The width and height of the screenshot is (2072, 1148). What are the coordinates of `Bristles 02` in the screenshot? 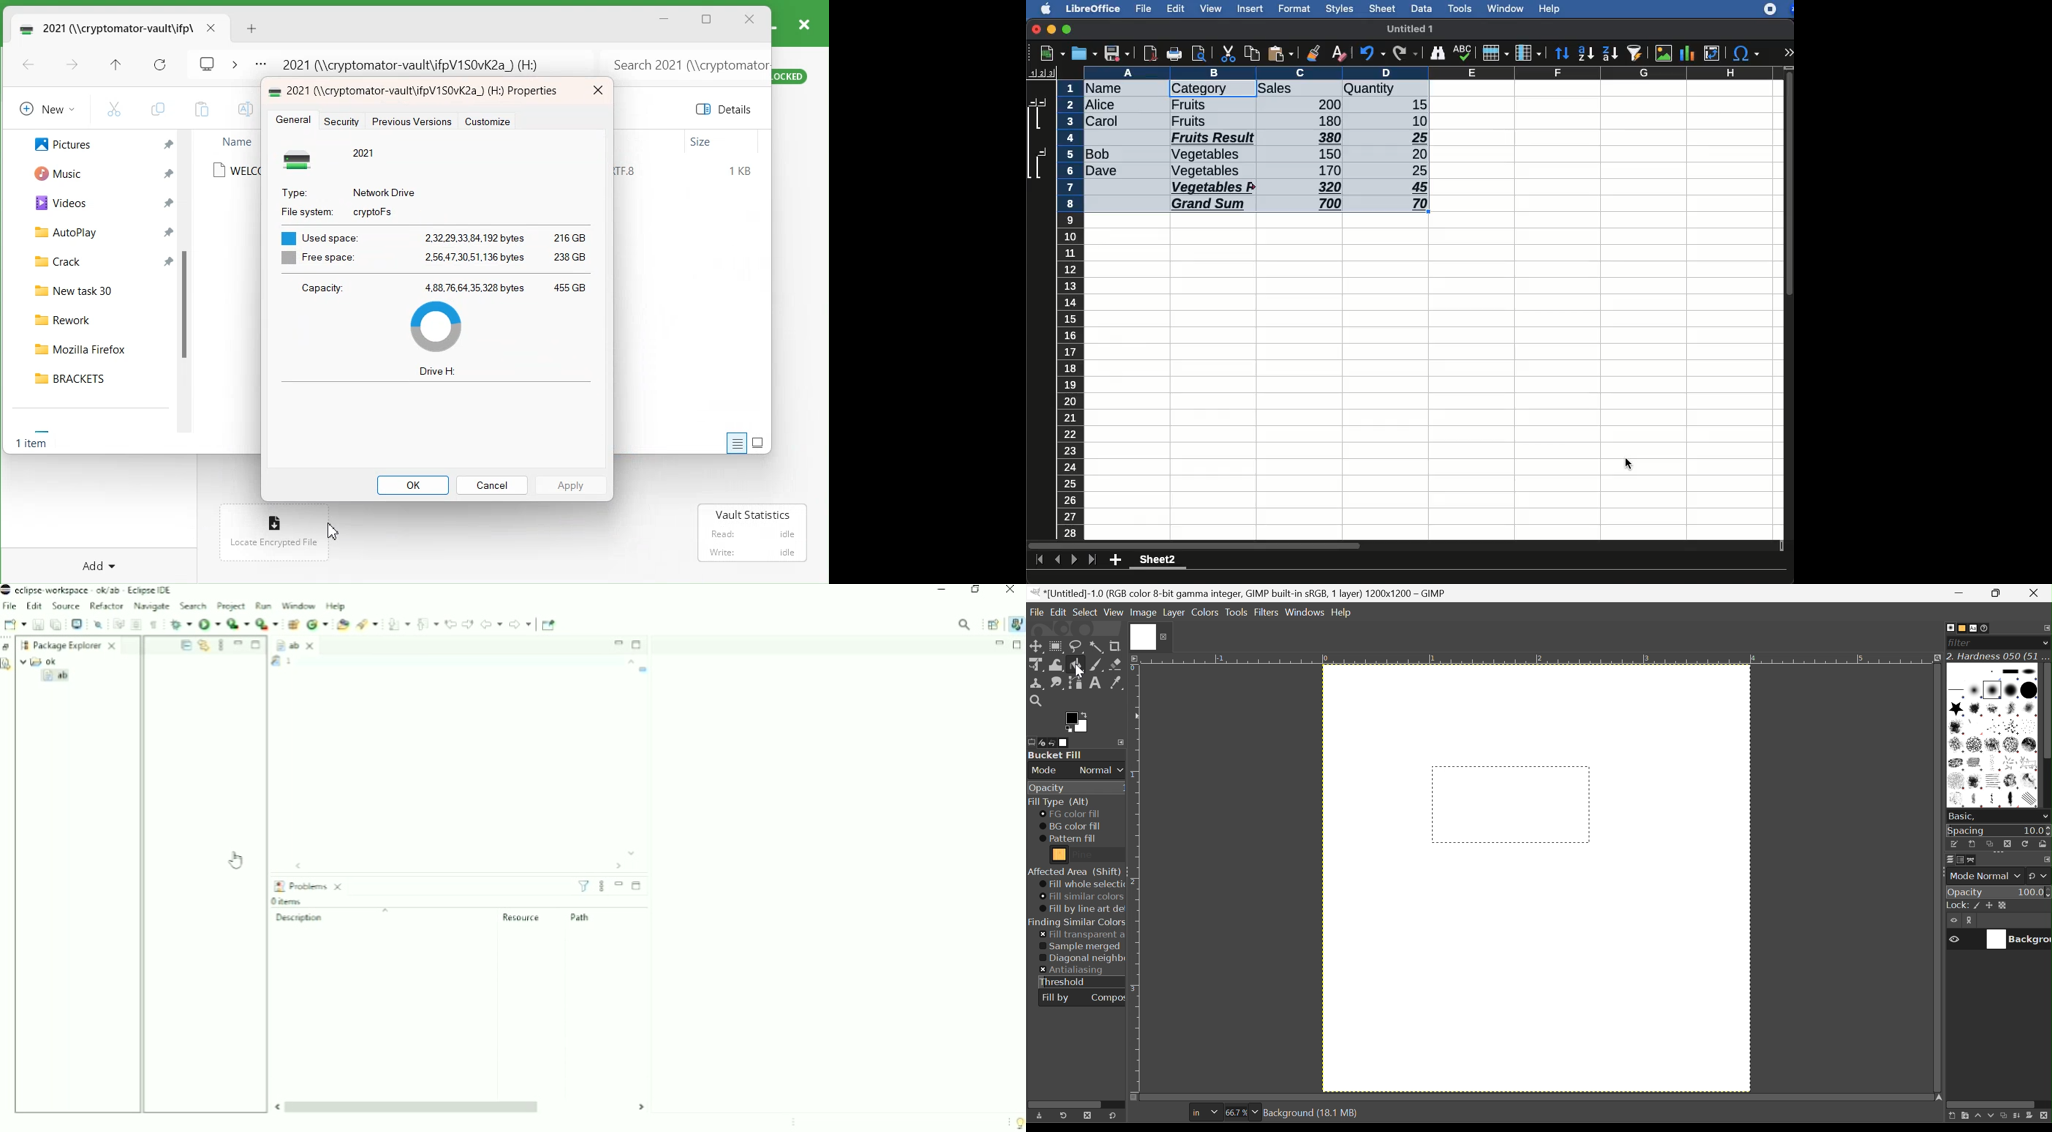 It's located at (2012, 727).